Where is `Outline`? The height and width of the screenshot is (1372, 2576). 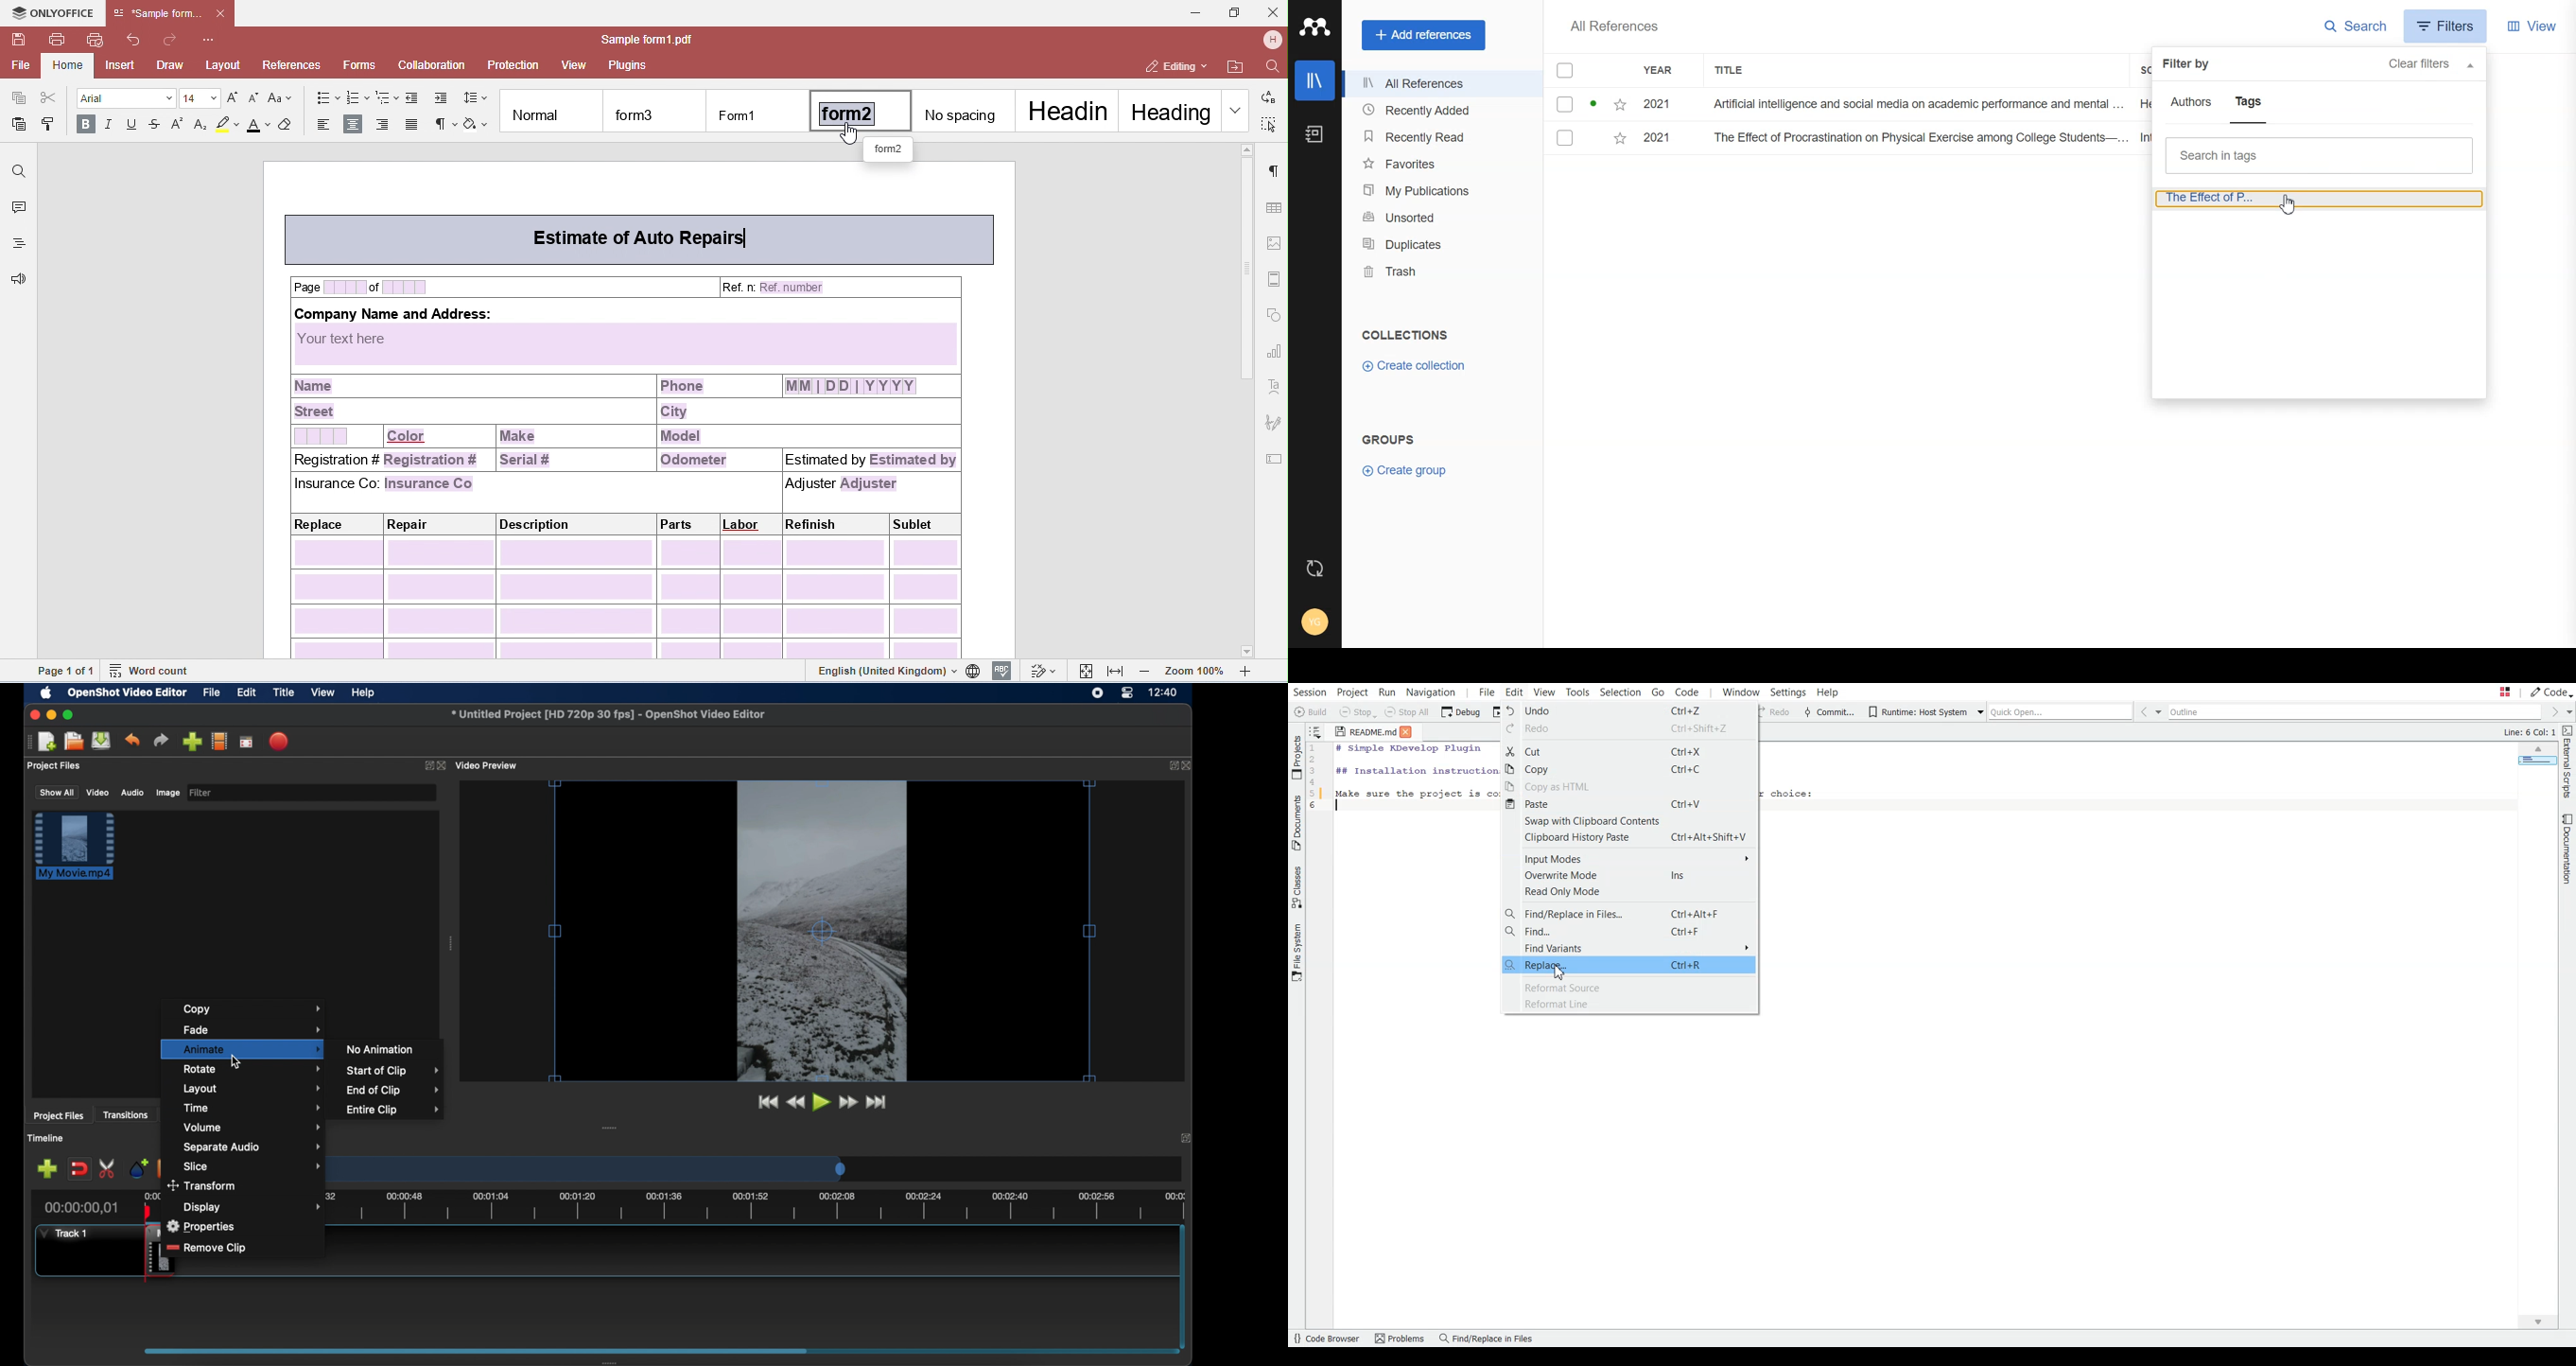 Outline is located at coordinates (2357, 713).